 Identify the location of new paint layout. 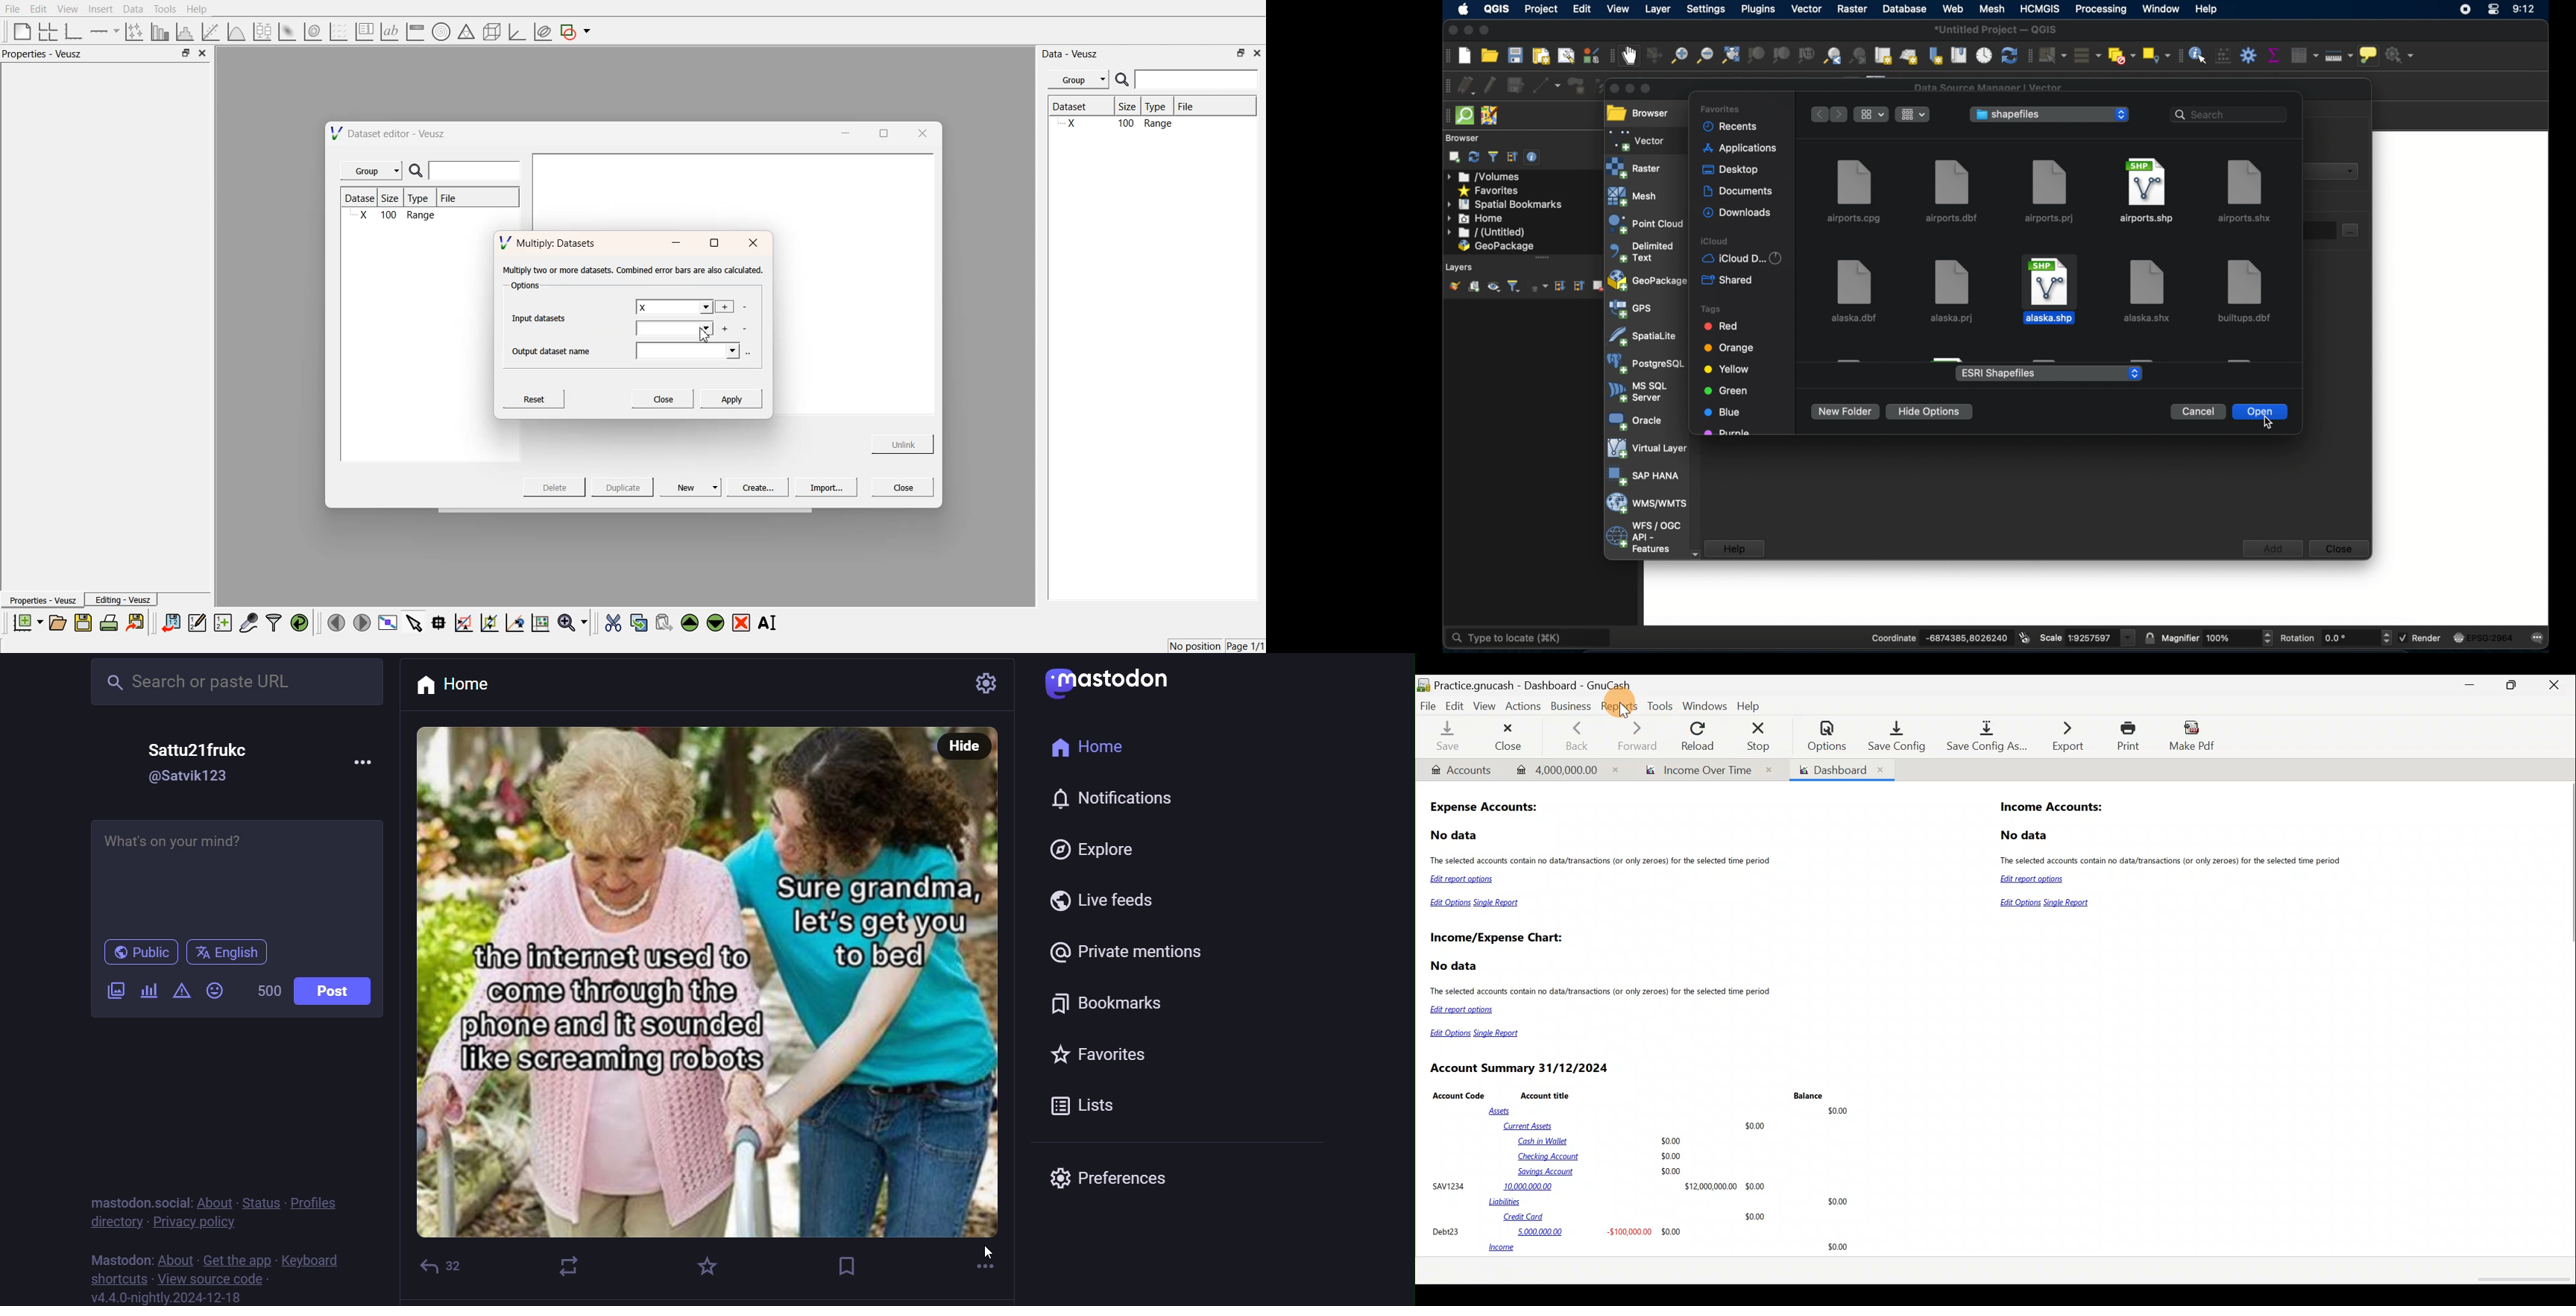
(1541, 55).